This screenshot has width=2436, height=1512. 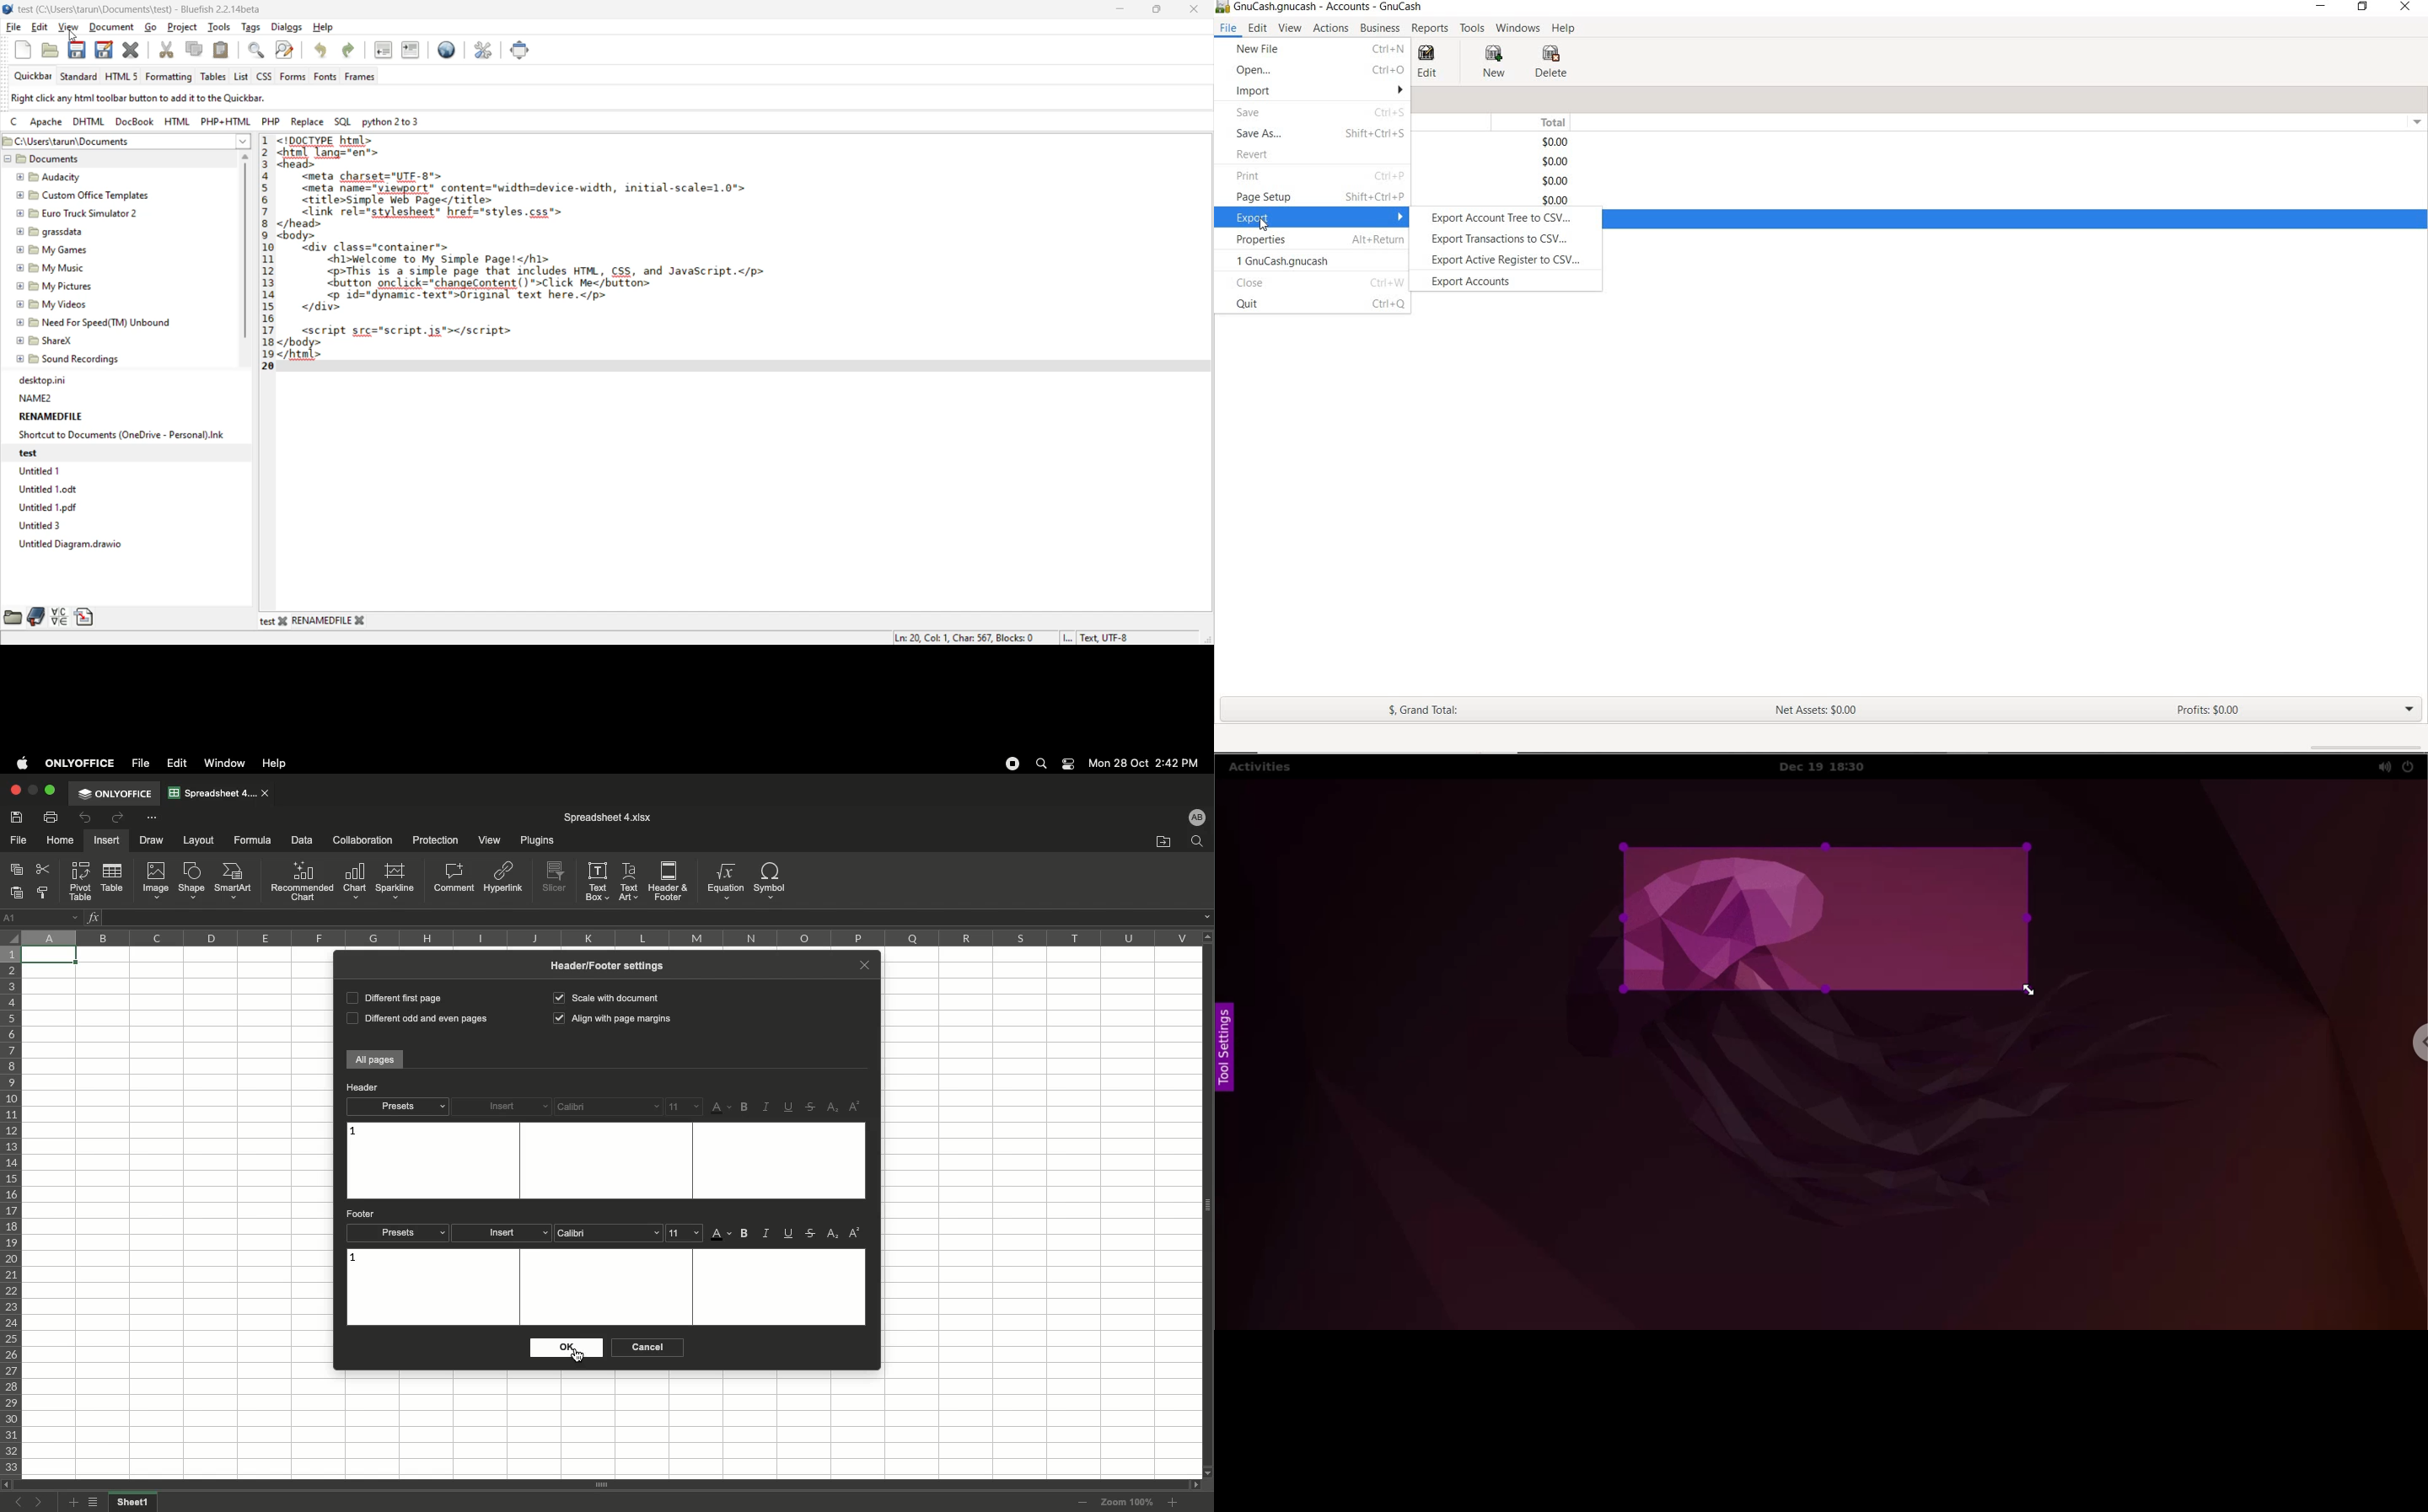 What do you see at coordinates (81, 764) in the screenshot?
I see `OnlyOffice` at bounding box center [81, 764].